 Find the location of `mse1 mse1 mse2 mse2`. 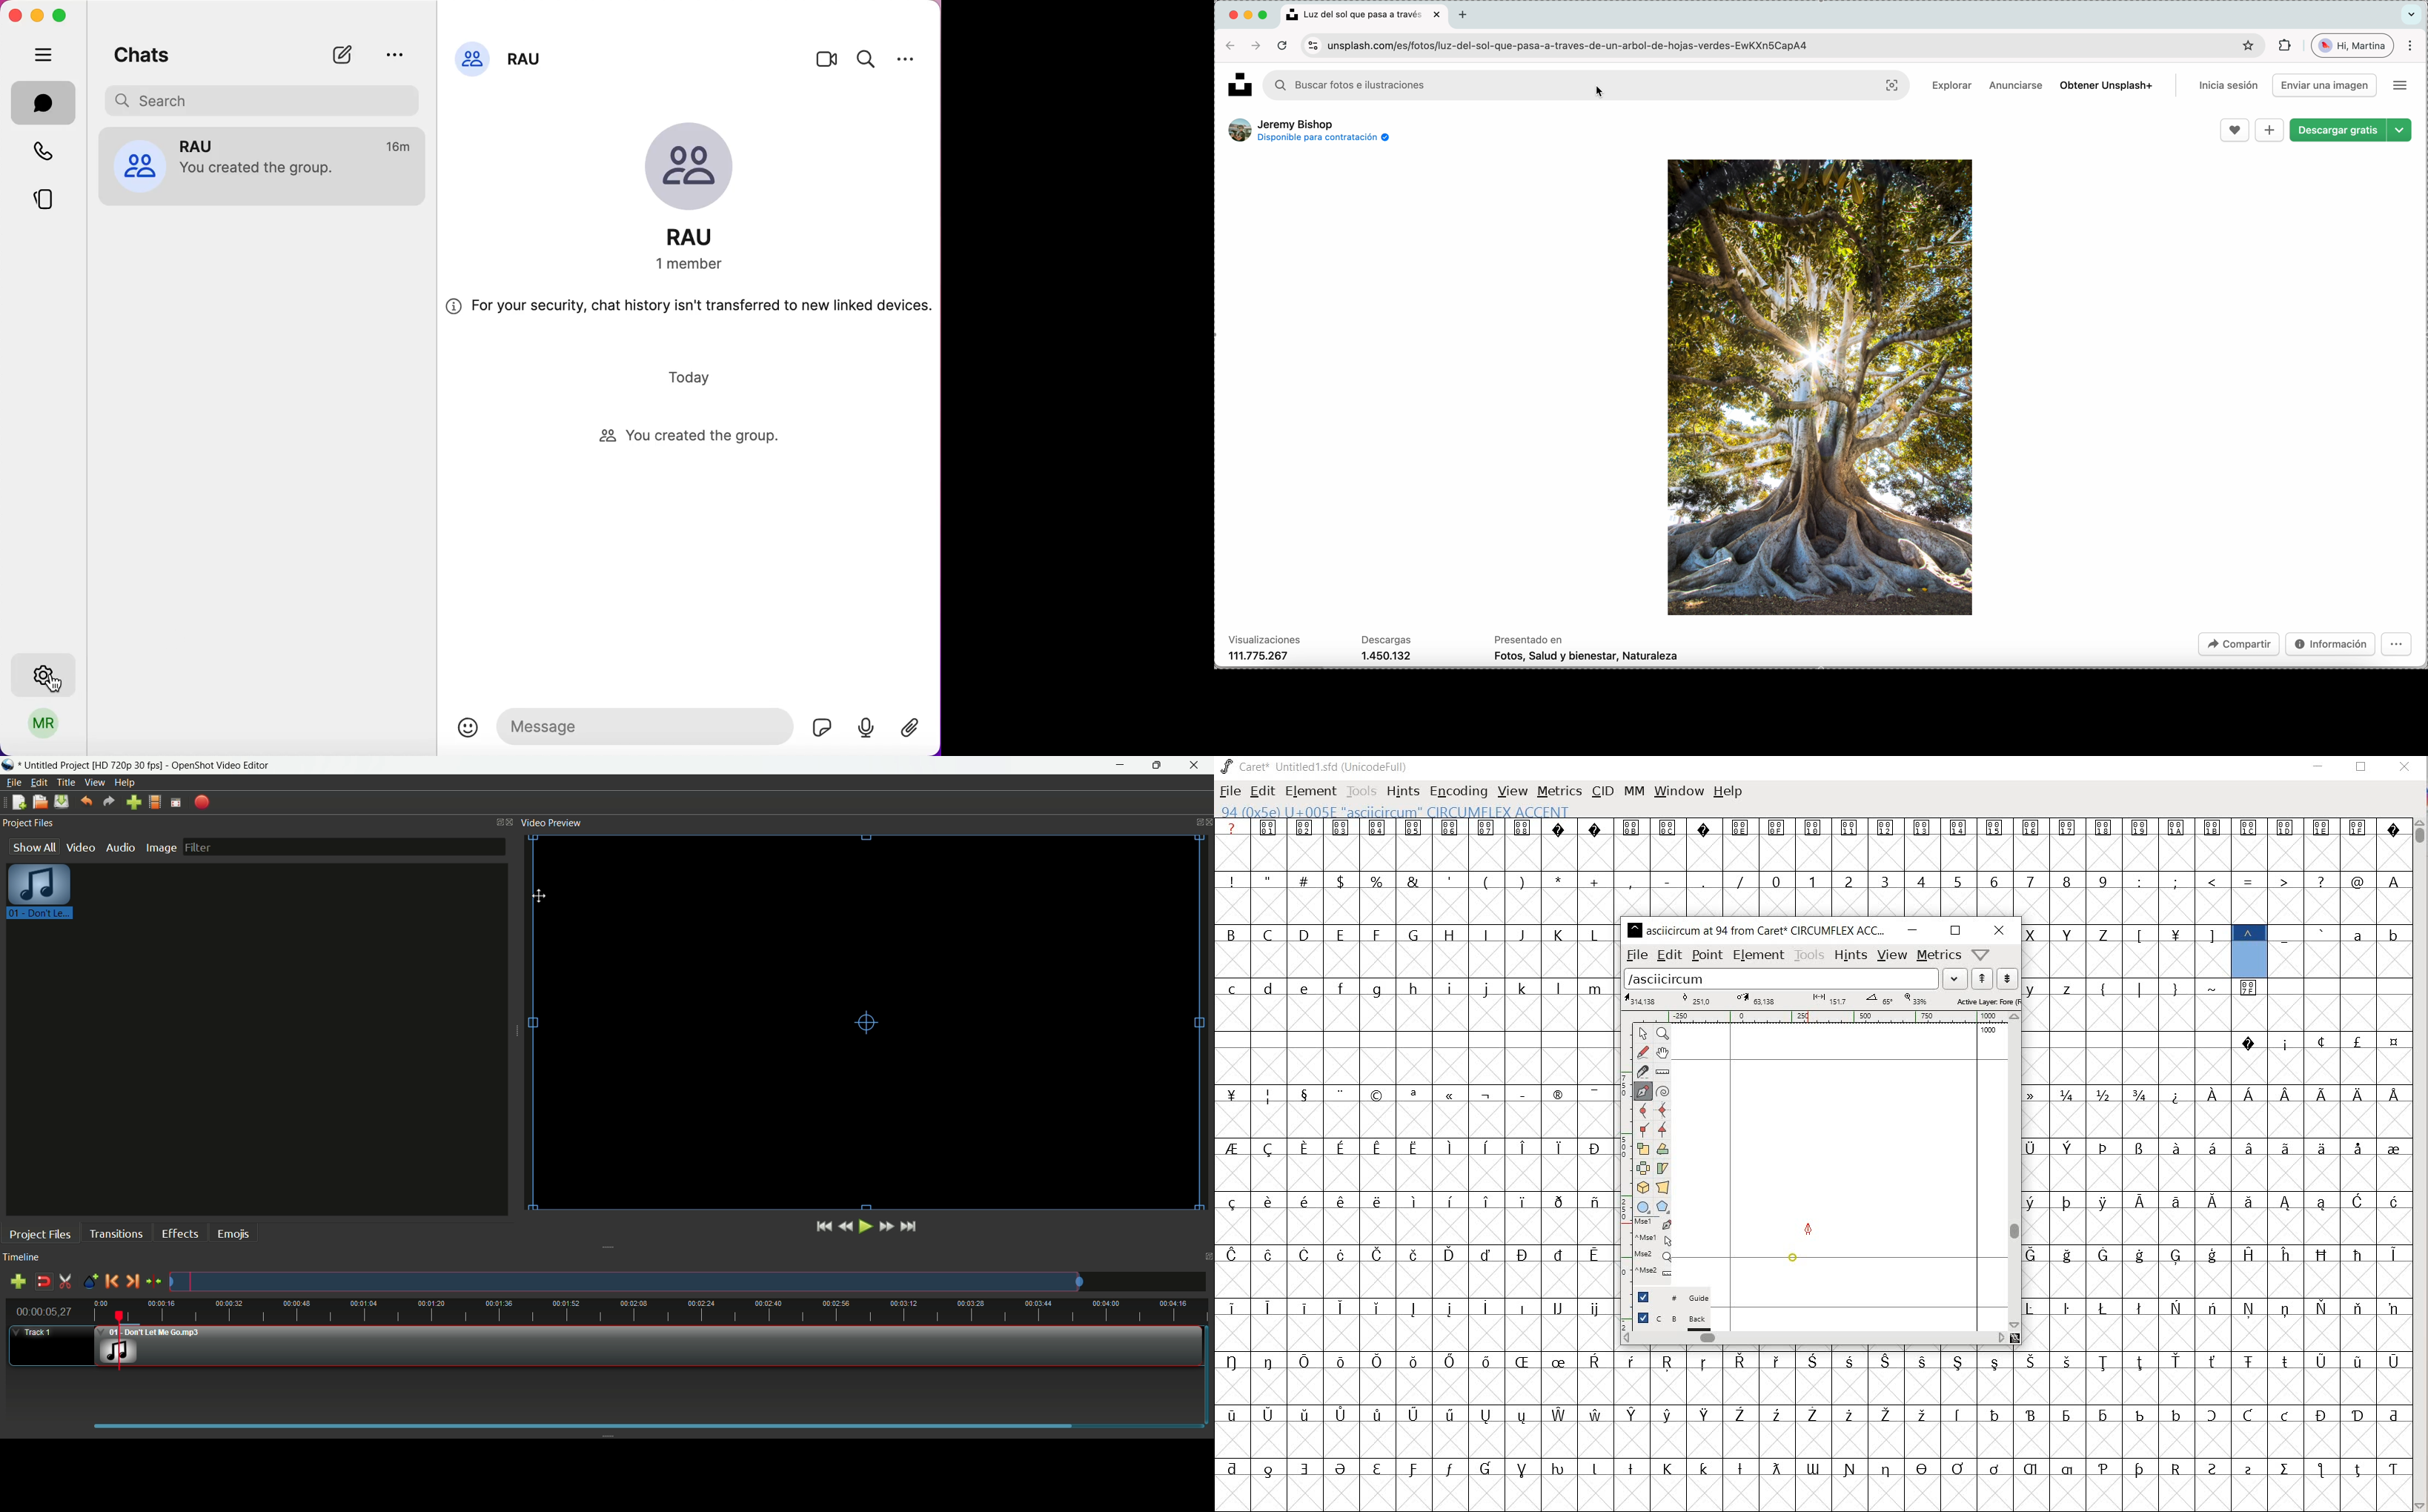

mse1 mse1 mse2 mse2 is located at coordinates (1648, 1248).